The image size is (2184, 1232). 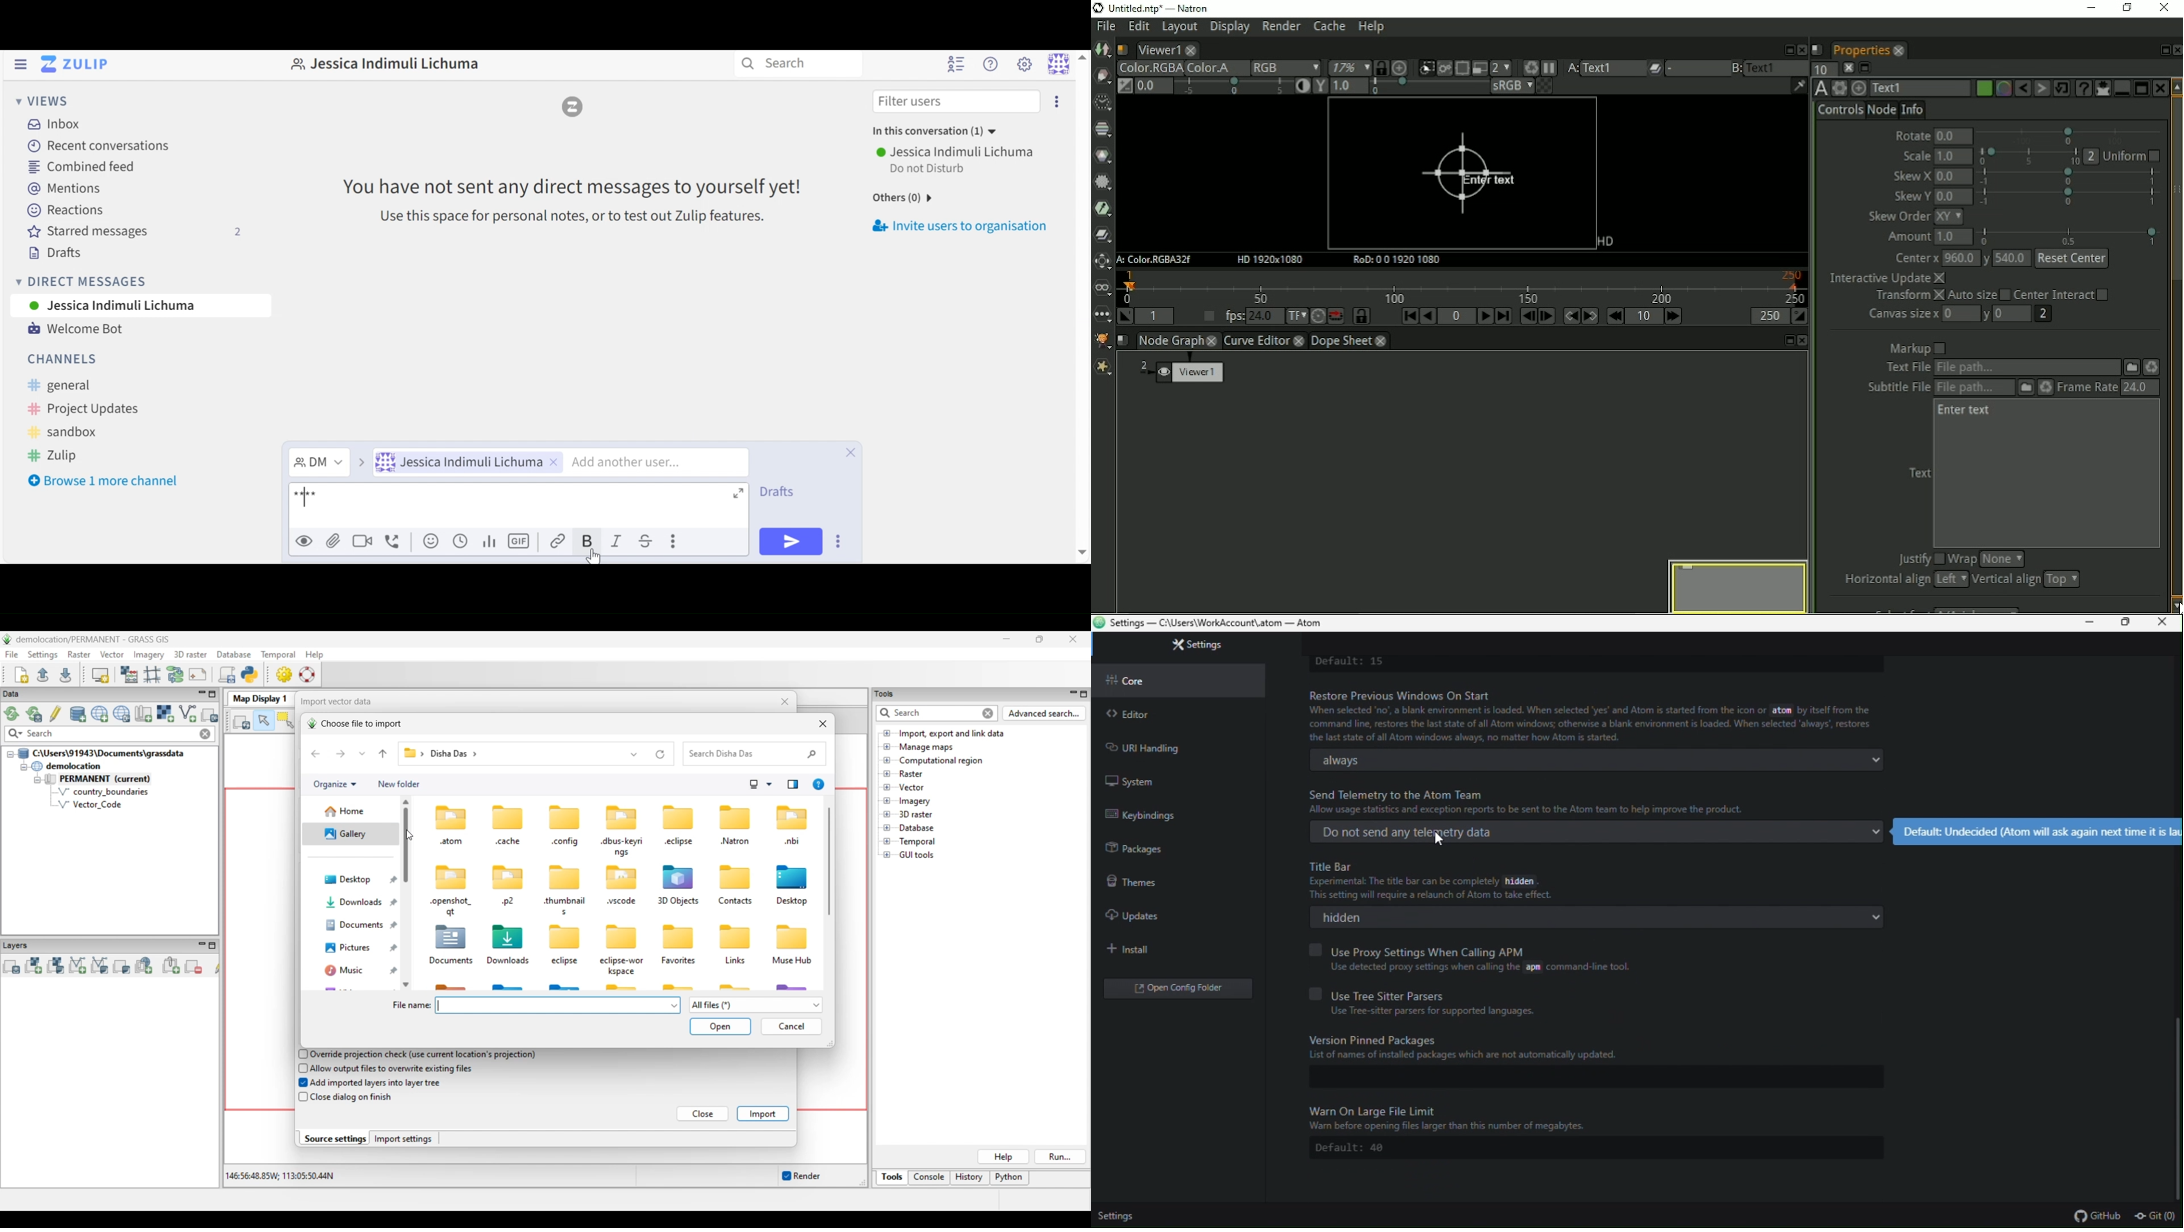 I want to click on Hide left Sidebar, so click(x=20, y=64).